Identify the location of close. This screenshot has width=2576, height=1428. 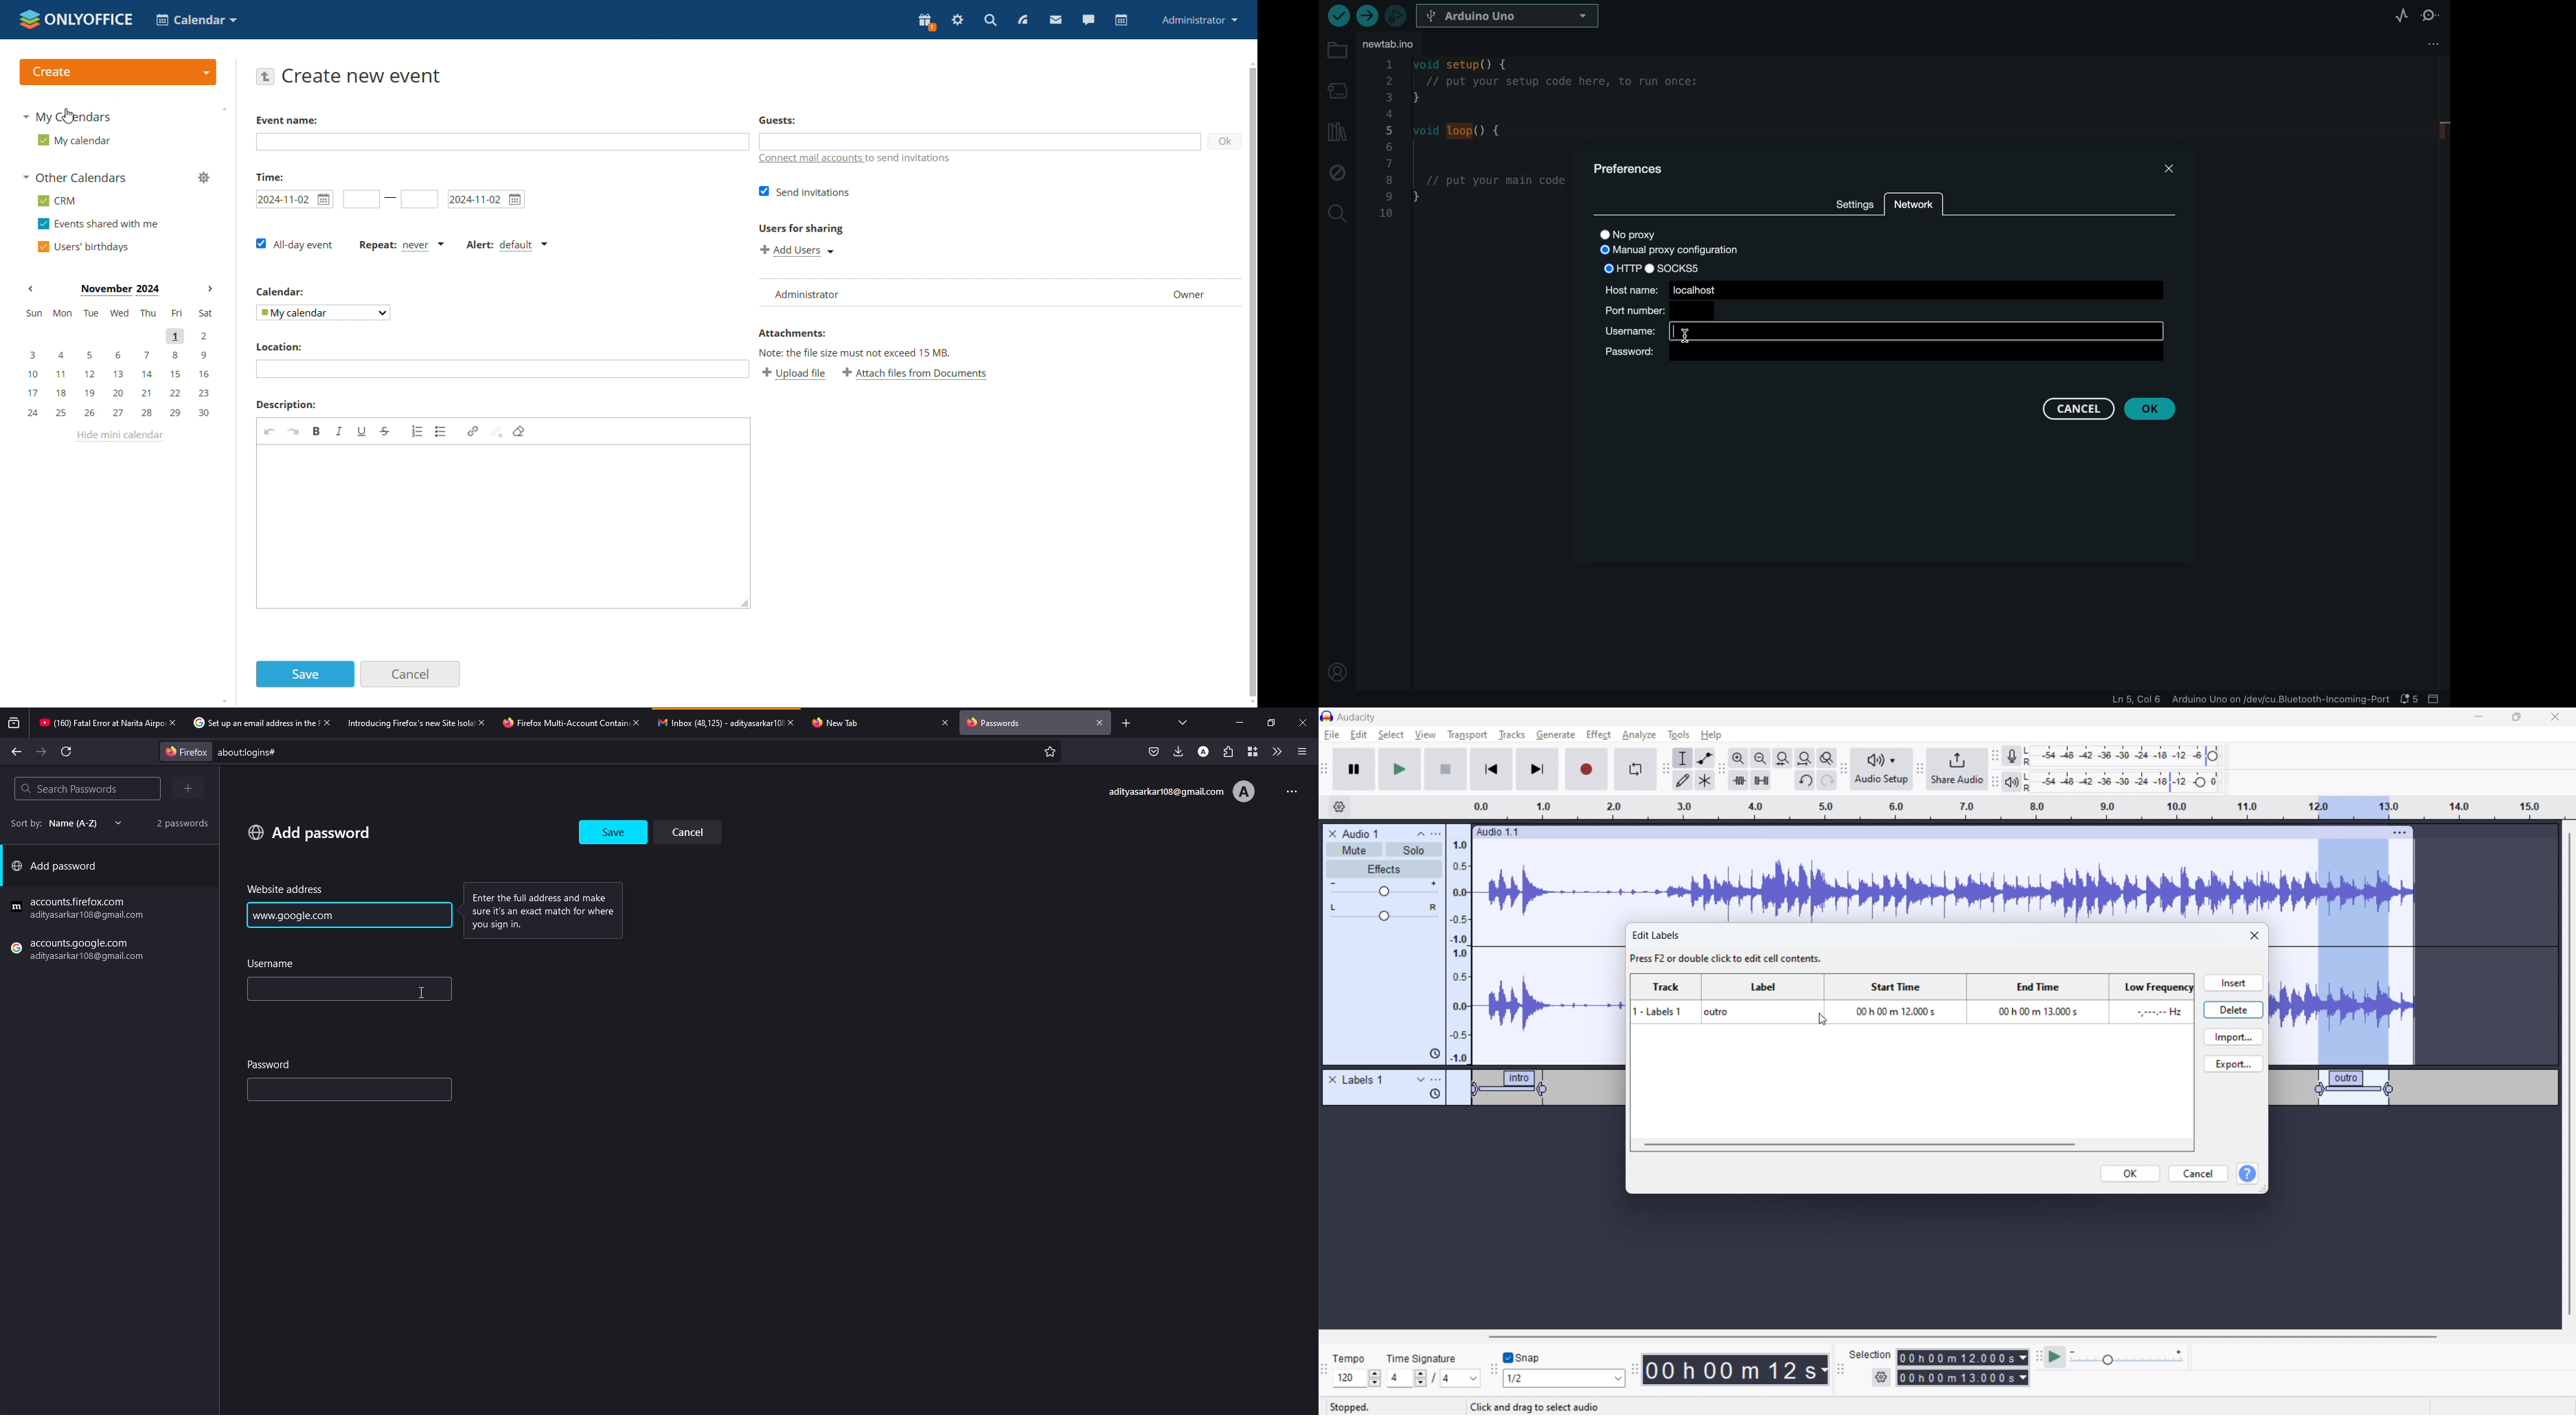
(2555, 717).